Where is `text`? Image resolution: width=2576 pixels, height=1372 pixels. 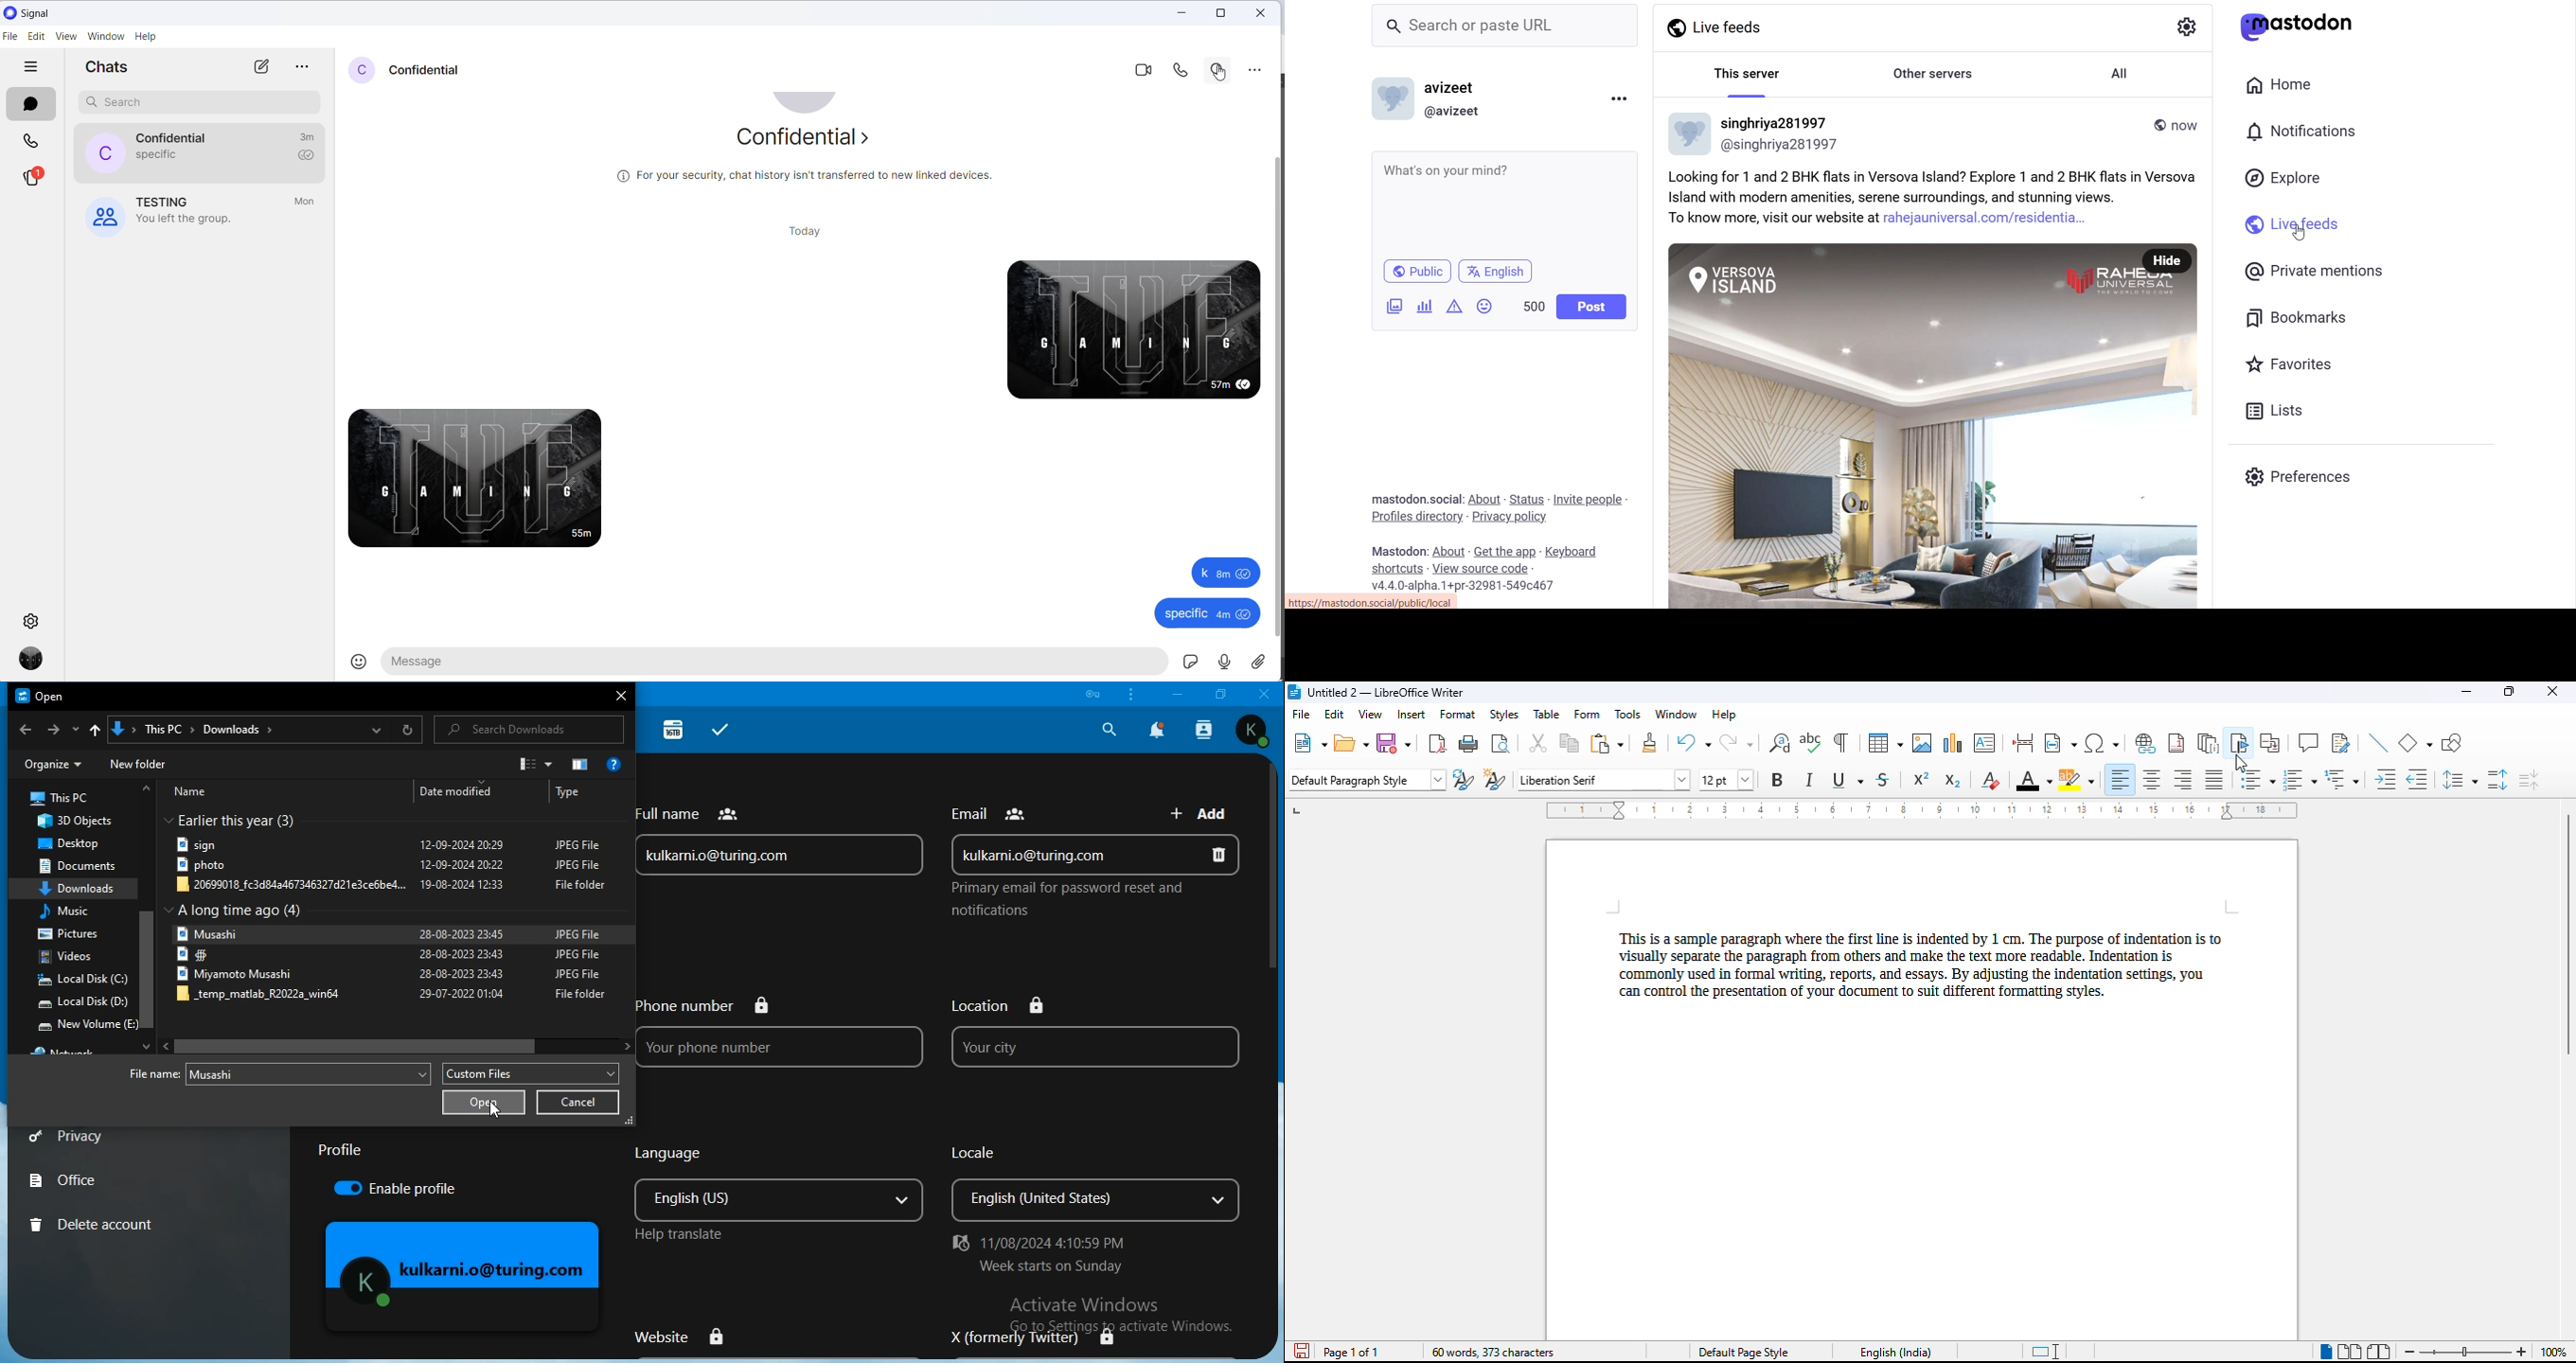 text is located at coordinates (993, 809).